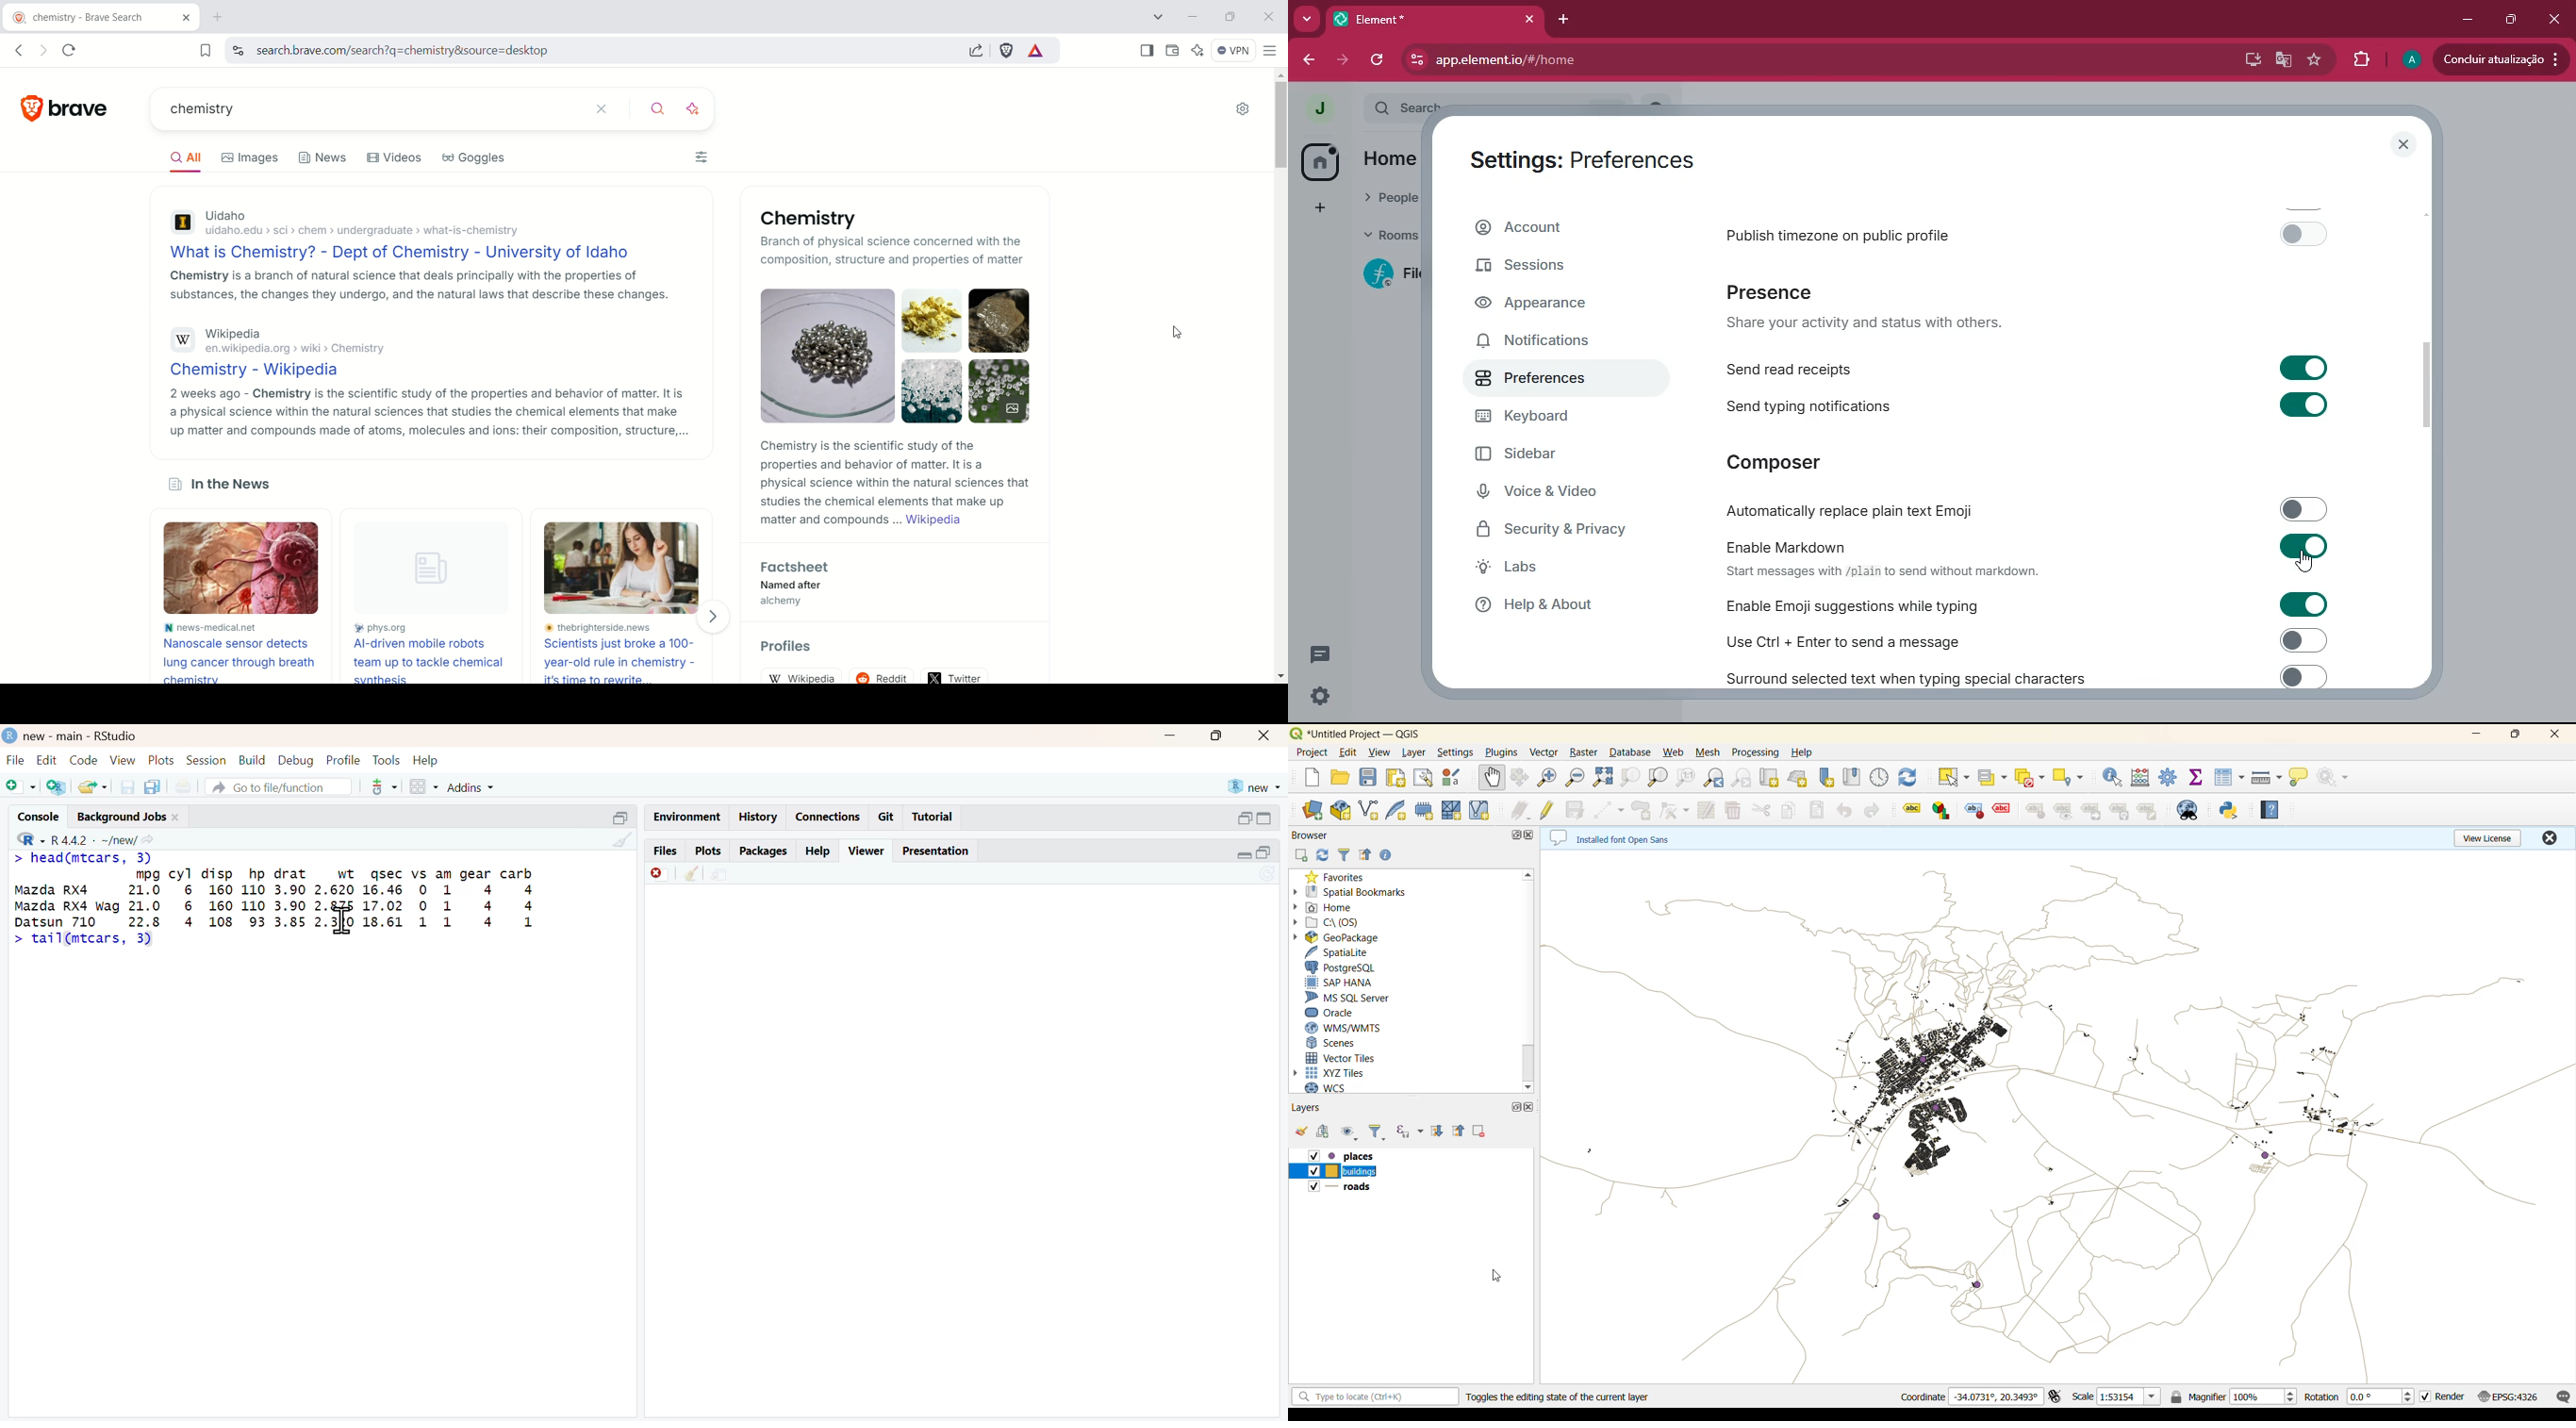 This screenshot has width=2576, height=1428. I want to click on edits, so click(1523, 811).